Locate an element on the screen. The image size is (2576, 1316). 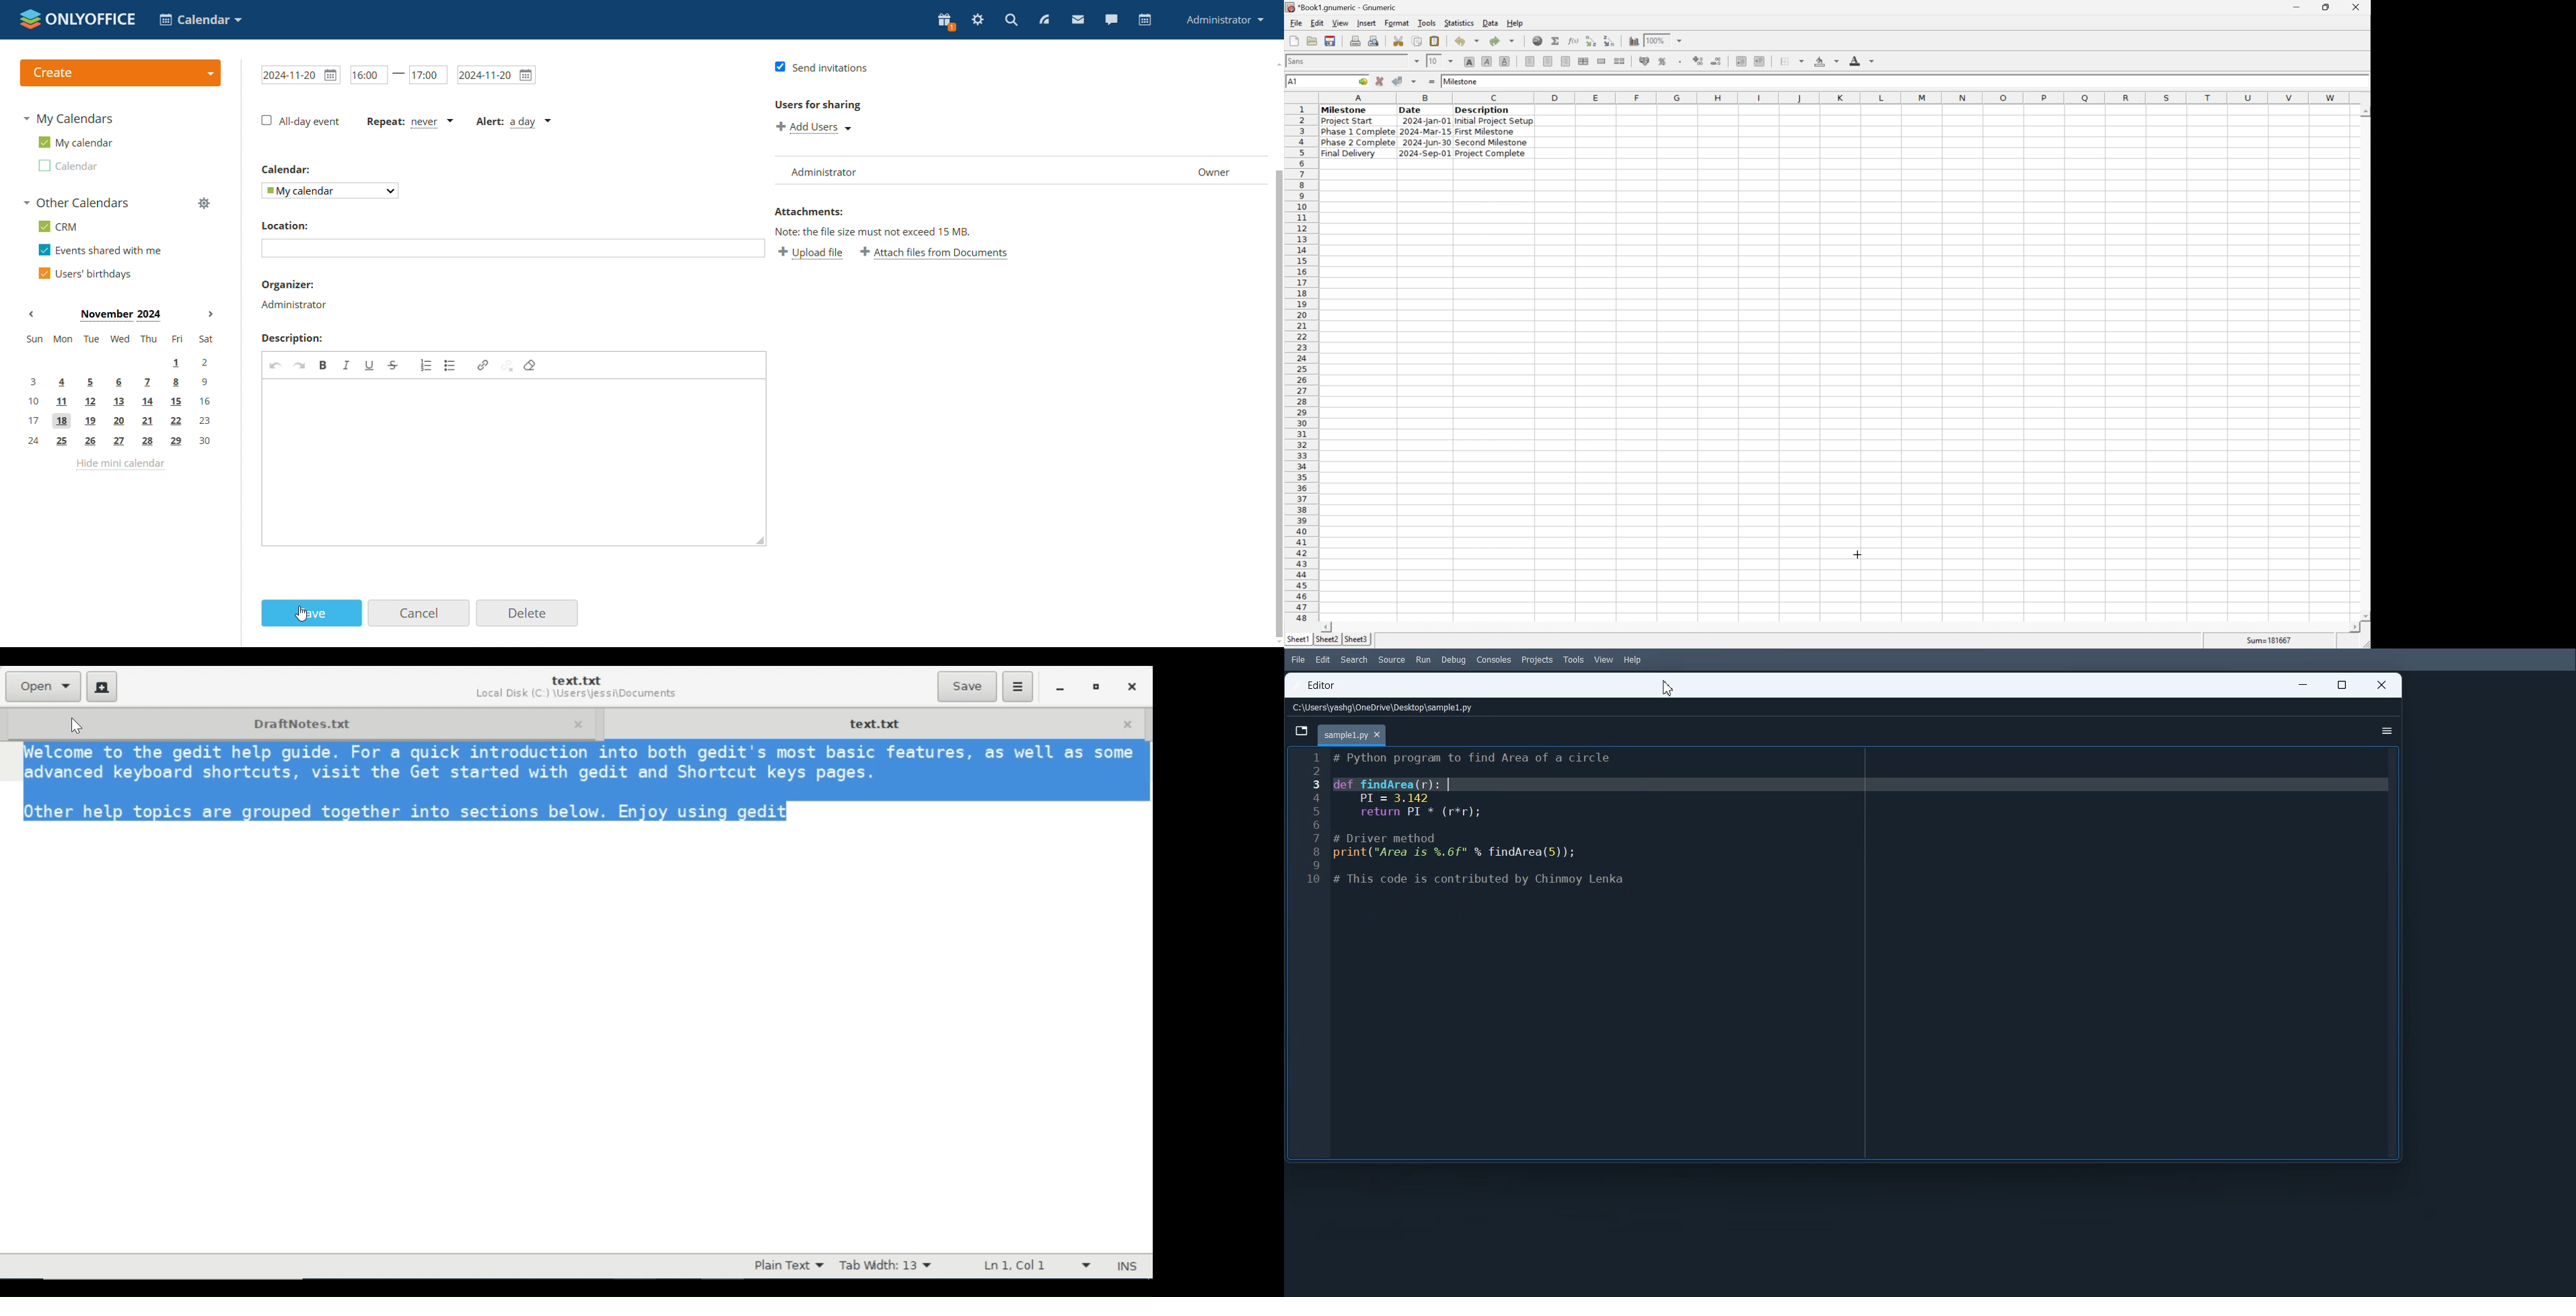
cursor is located at coordinates (1856, 553).